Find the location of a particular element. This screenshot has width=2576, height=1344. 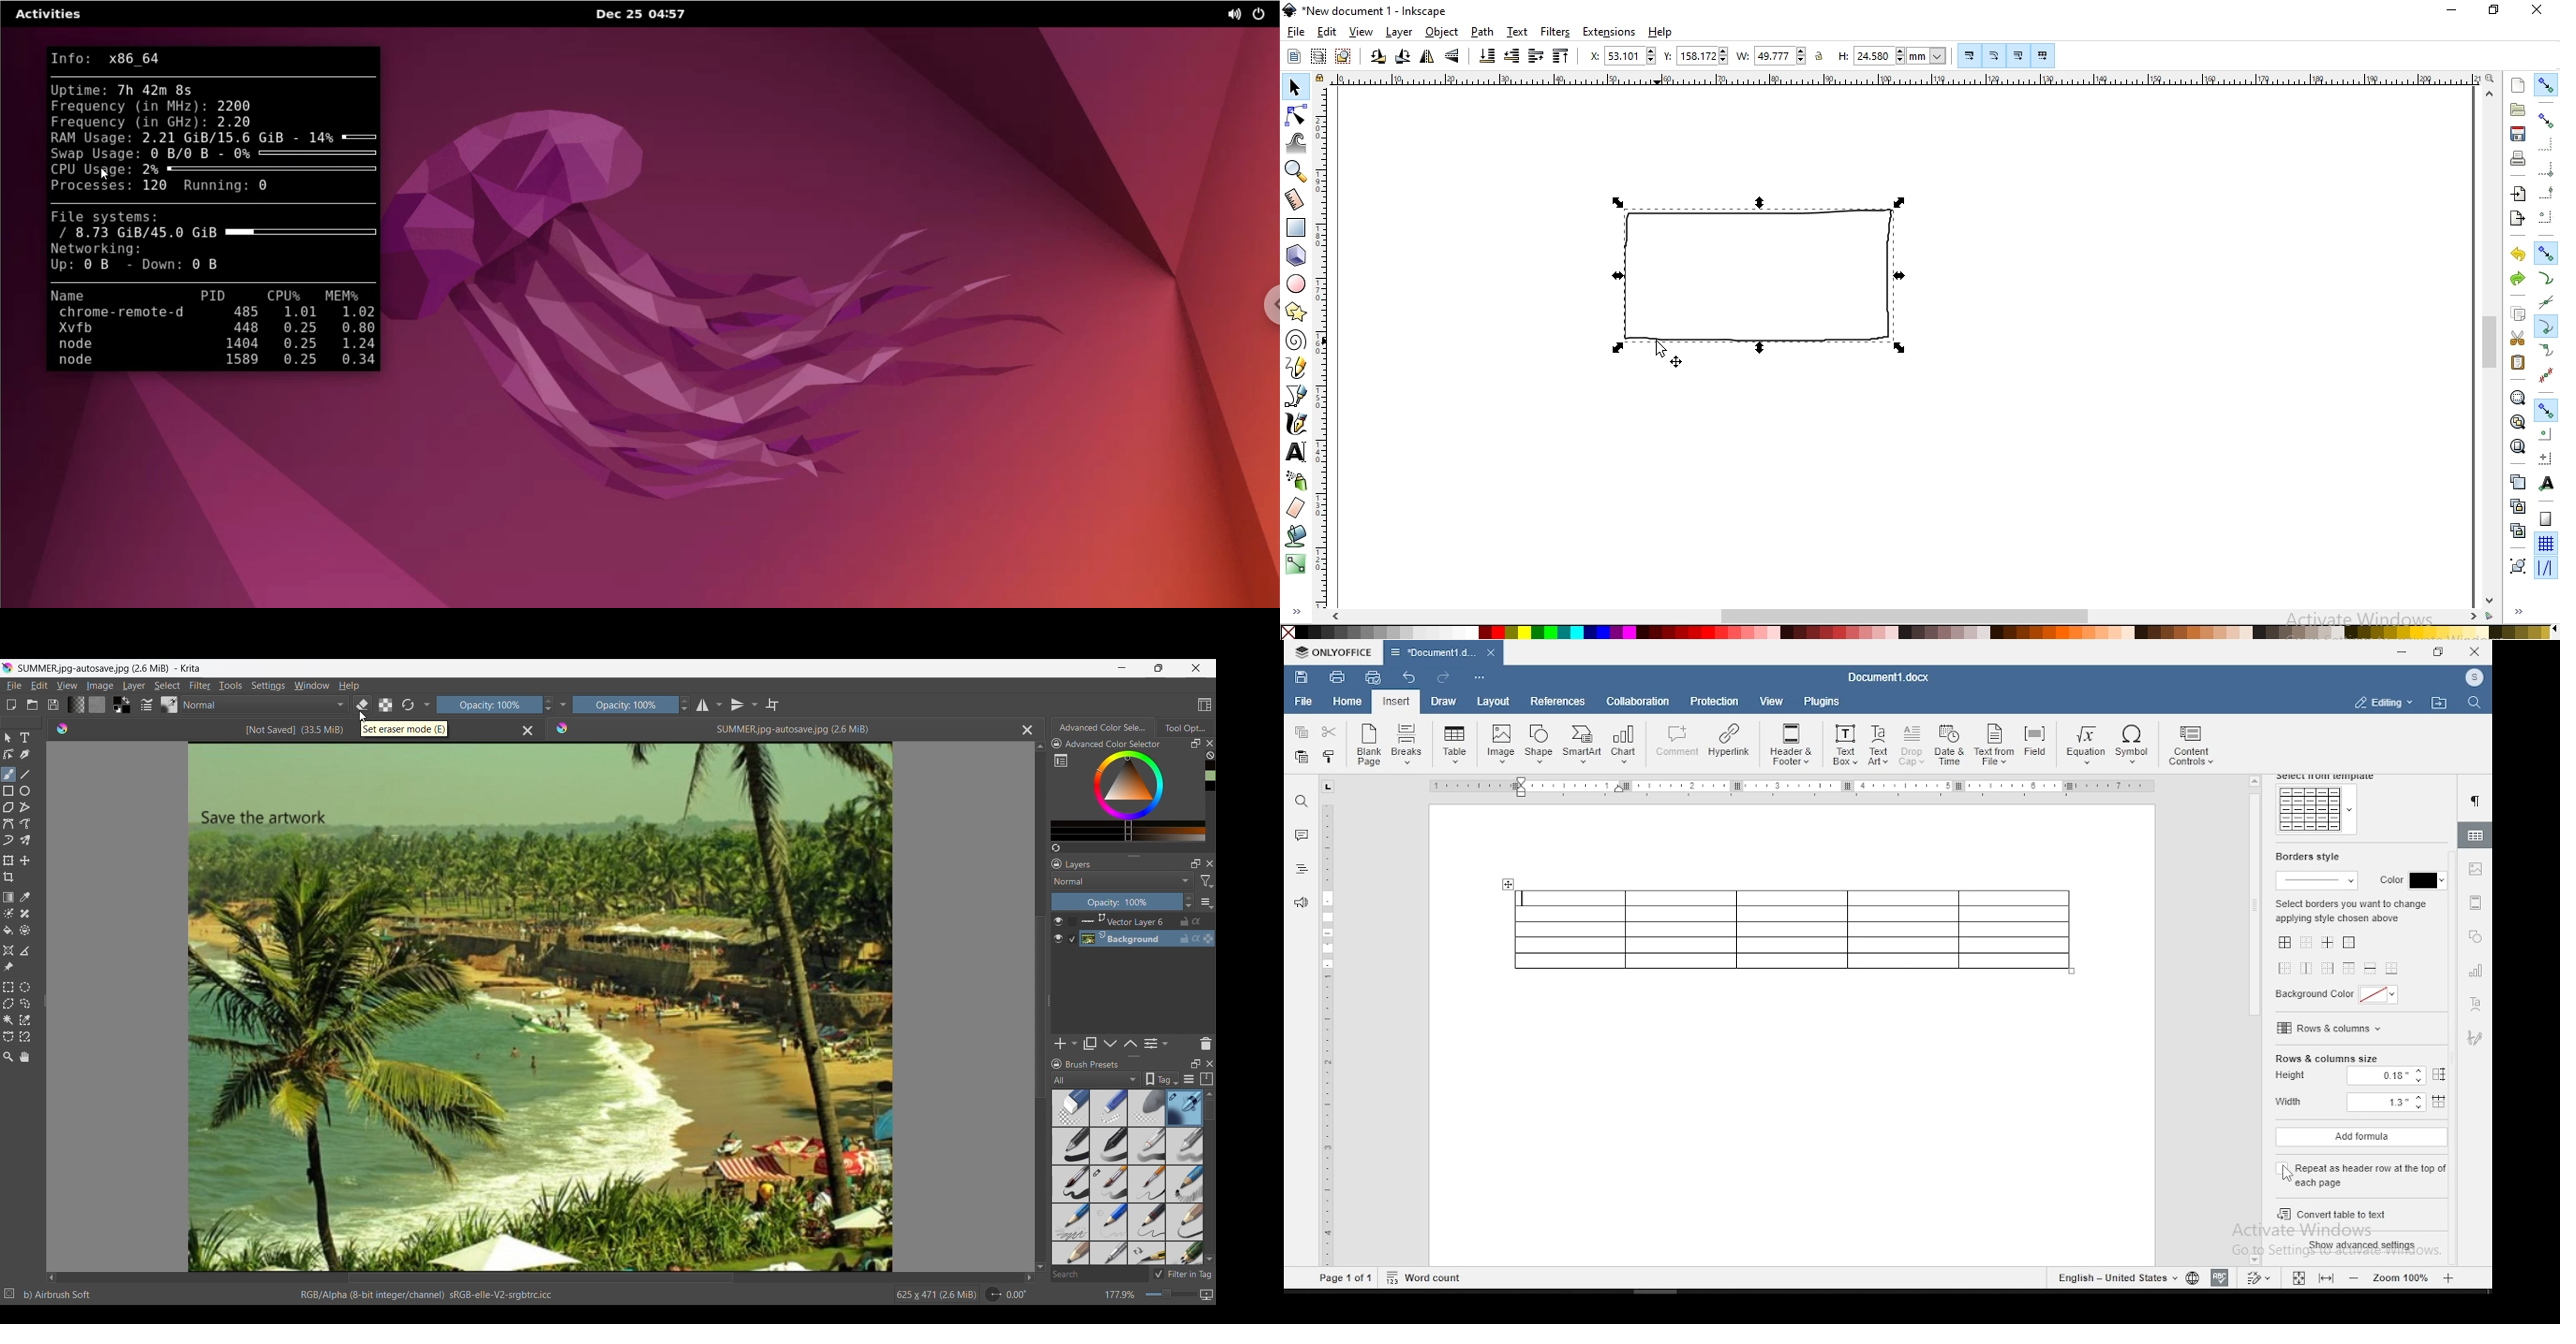

Enclose and fill tool is located at coordinates (25, 930).